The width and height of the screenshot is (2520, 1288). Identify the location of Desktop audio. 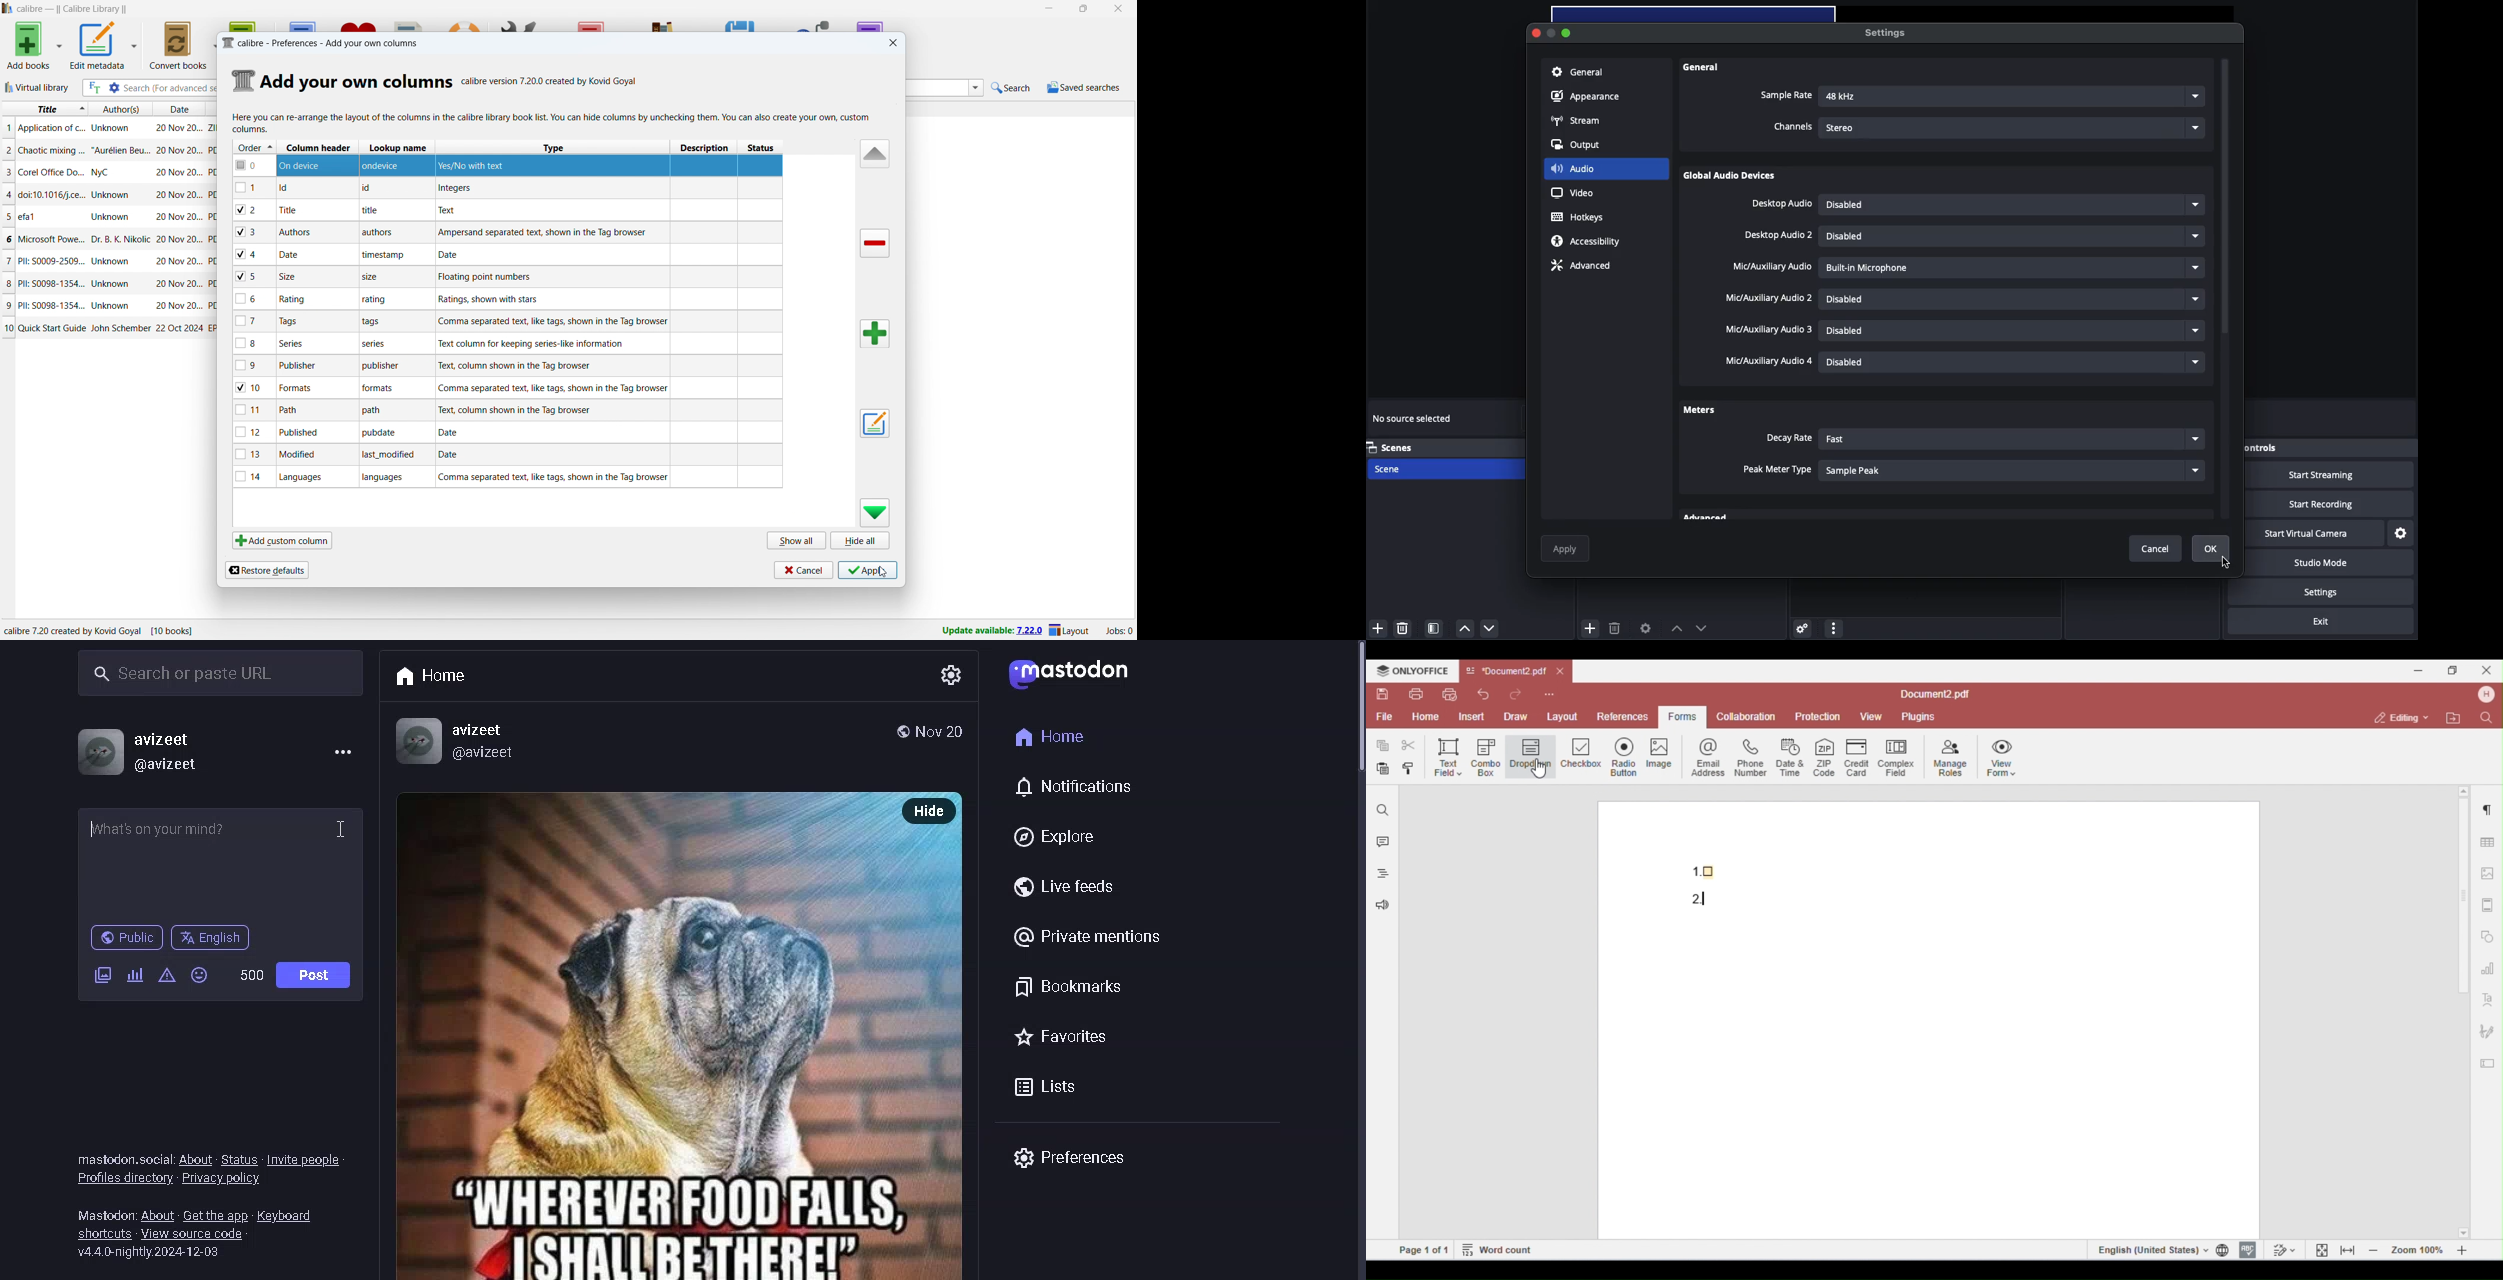
(1782, 204).